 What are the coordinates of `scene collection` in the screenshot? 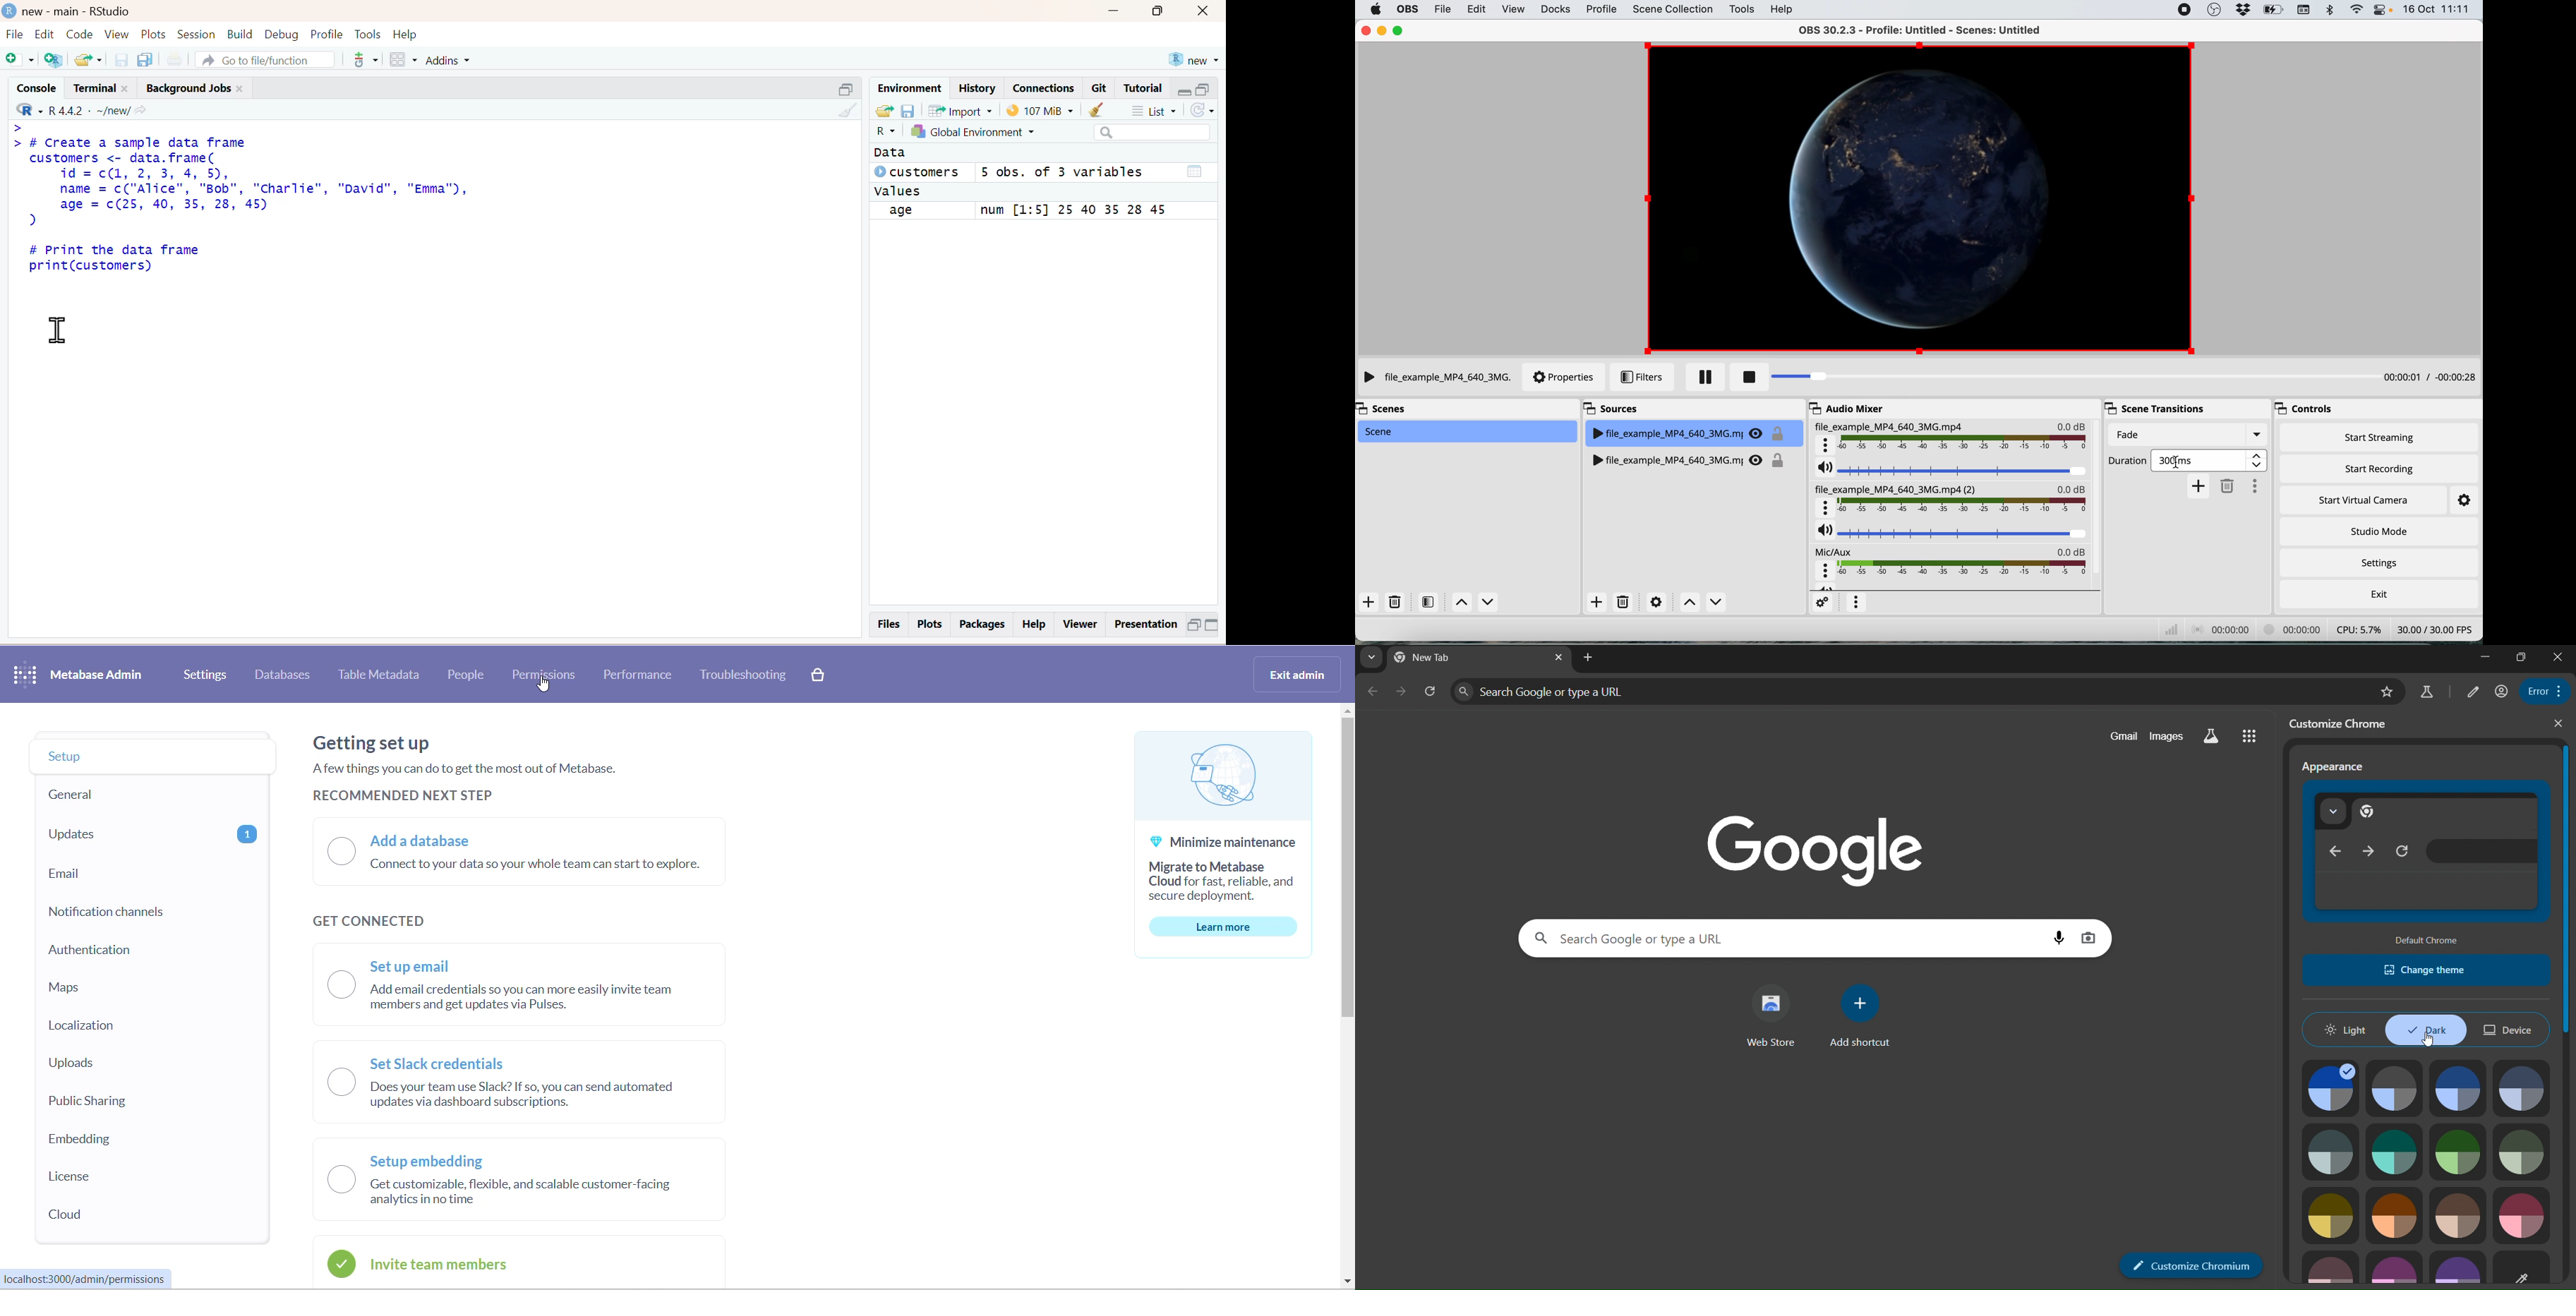 It's located at (1673, 10).